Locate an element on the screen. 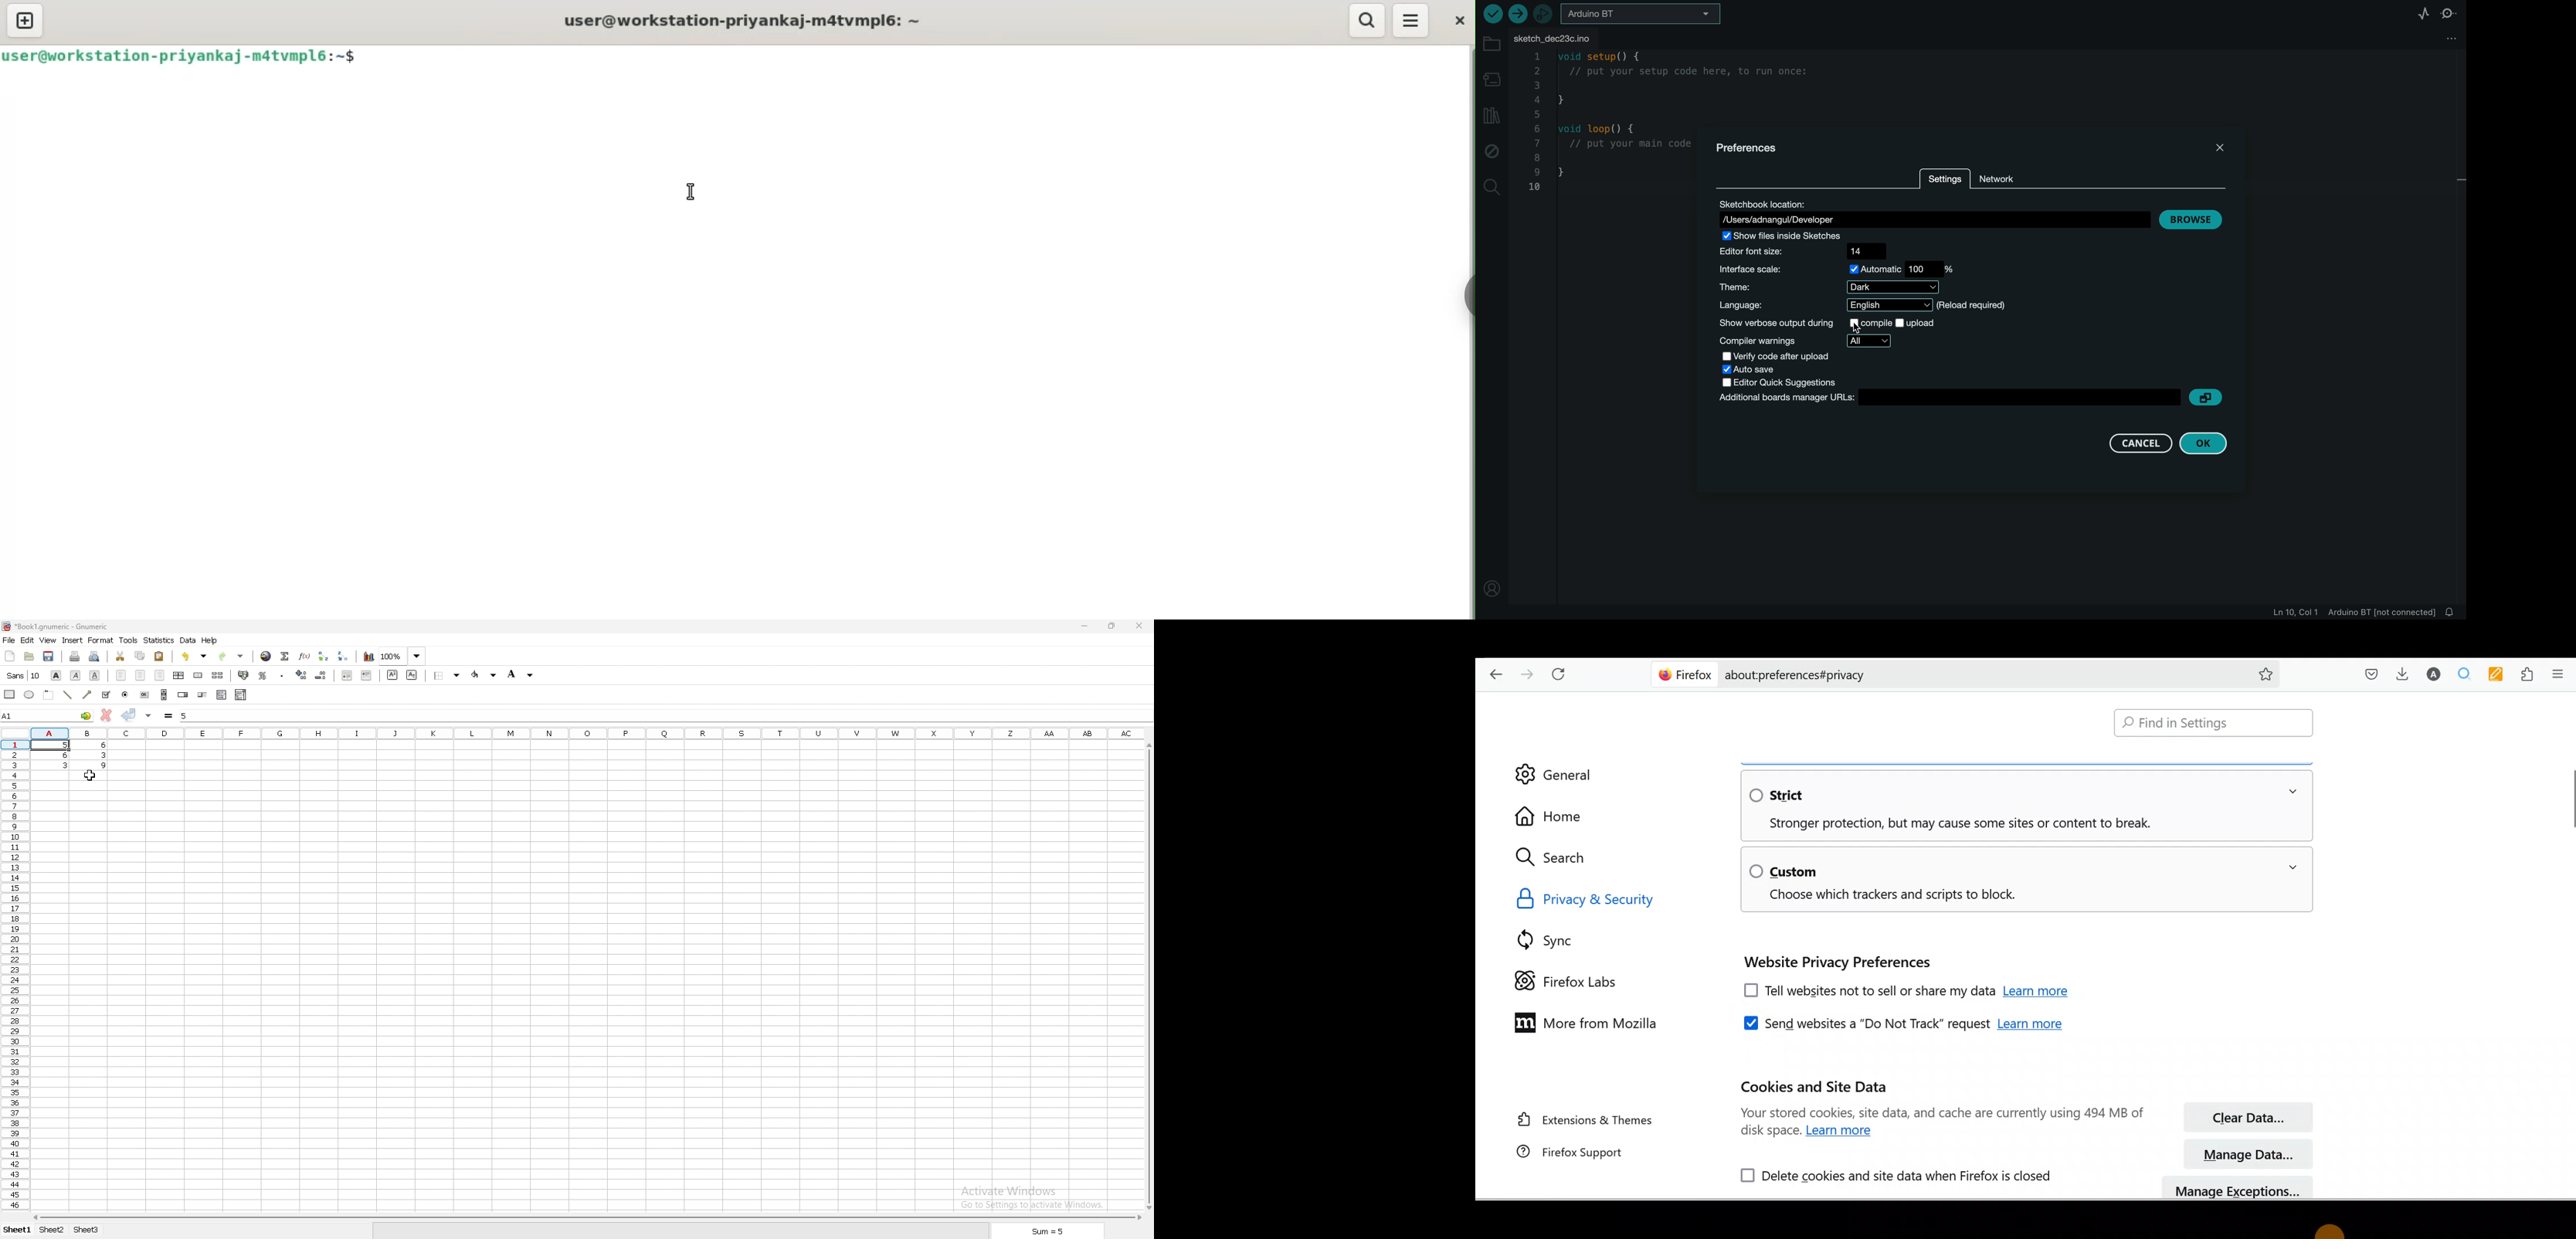 Image resolution: width=2576 pixels, height=1260 pixels. cancel change is located at coordinates (105, 716).